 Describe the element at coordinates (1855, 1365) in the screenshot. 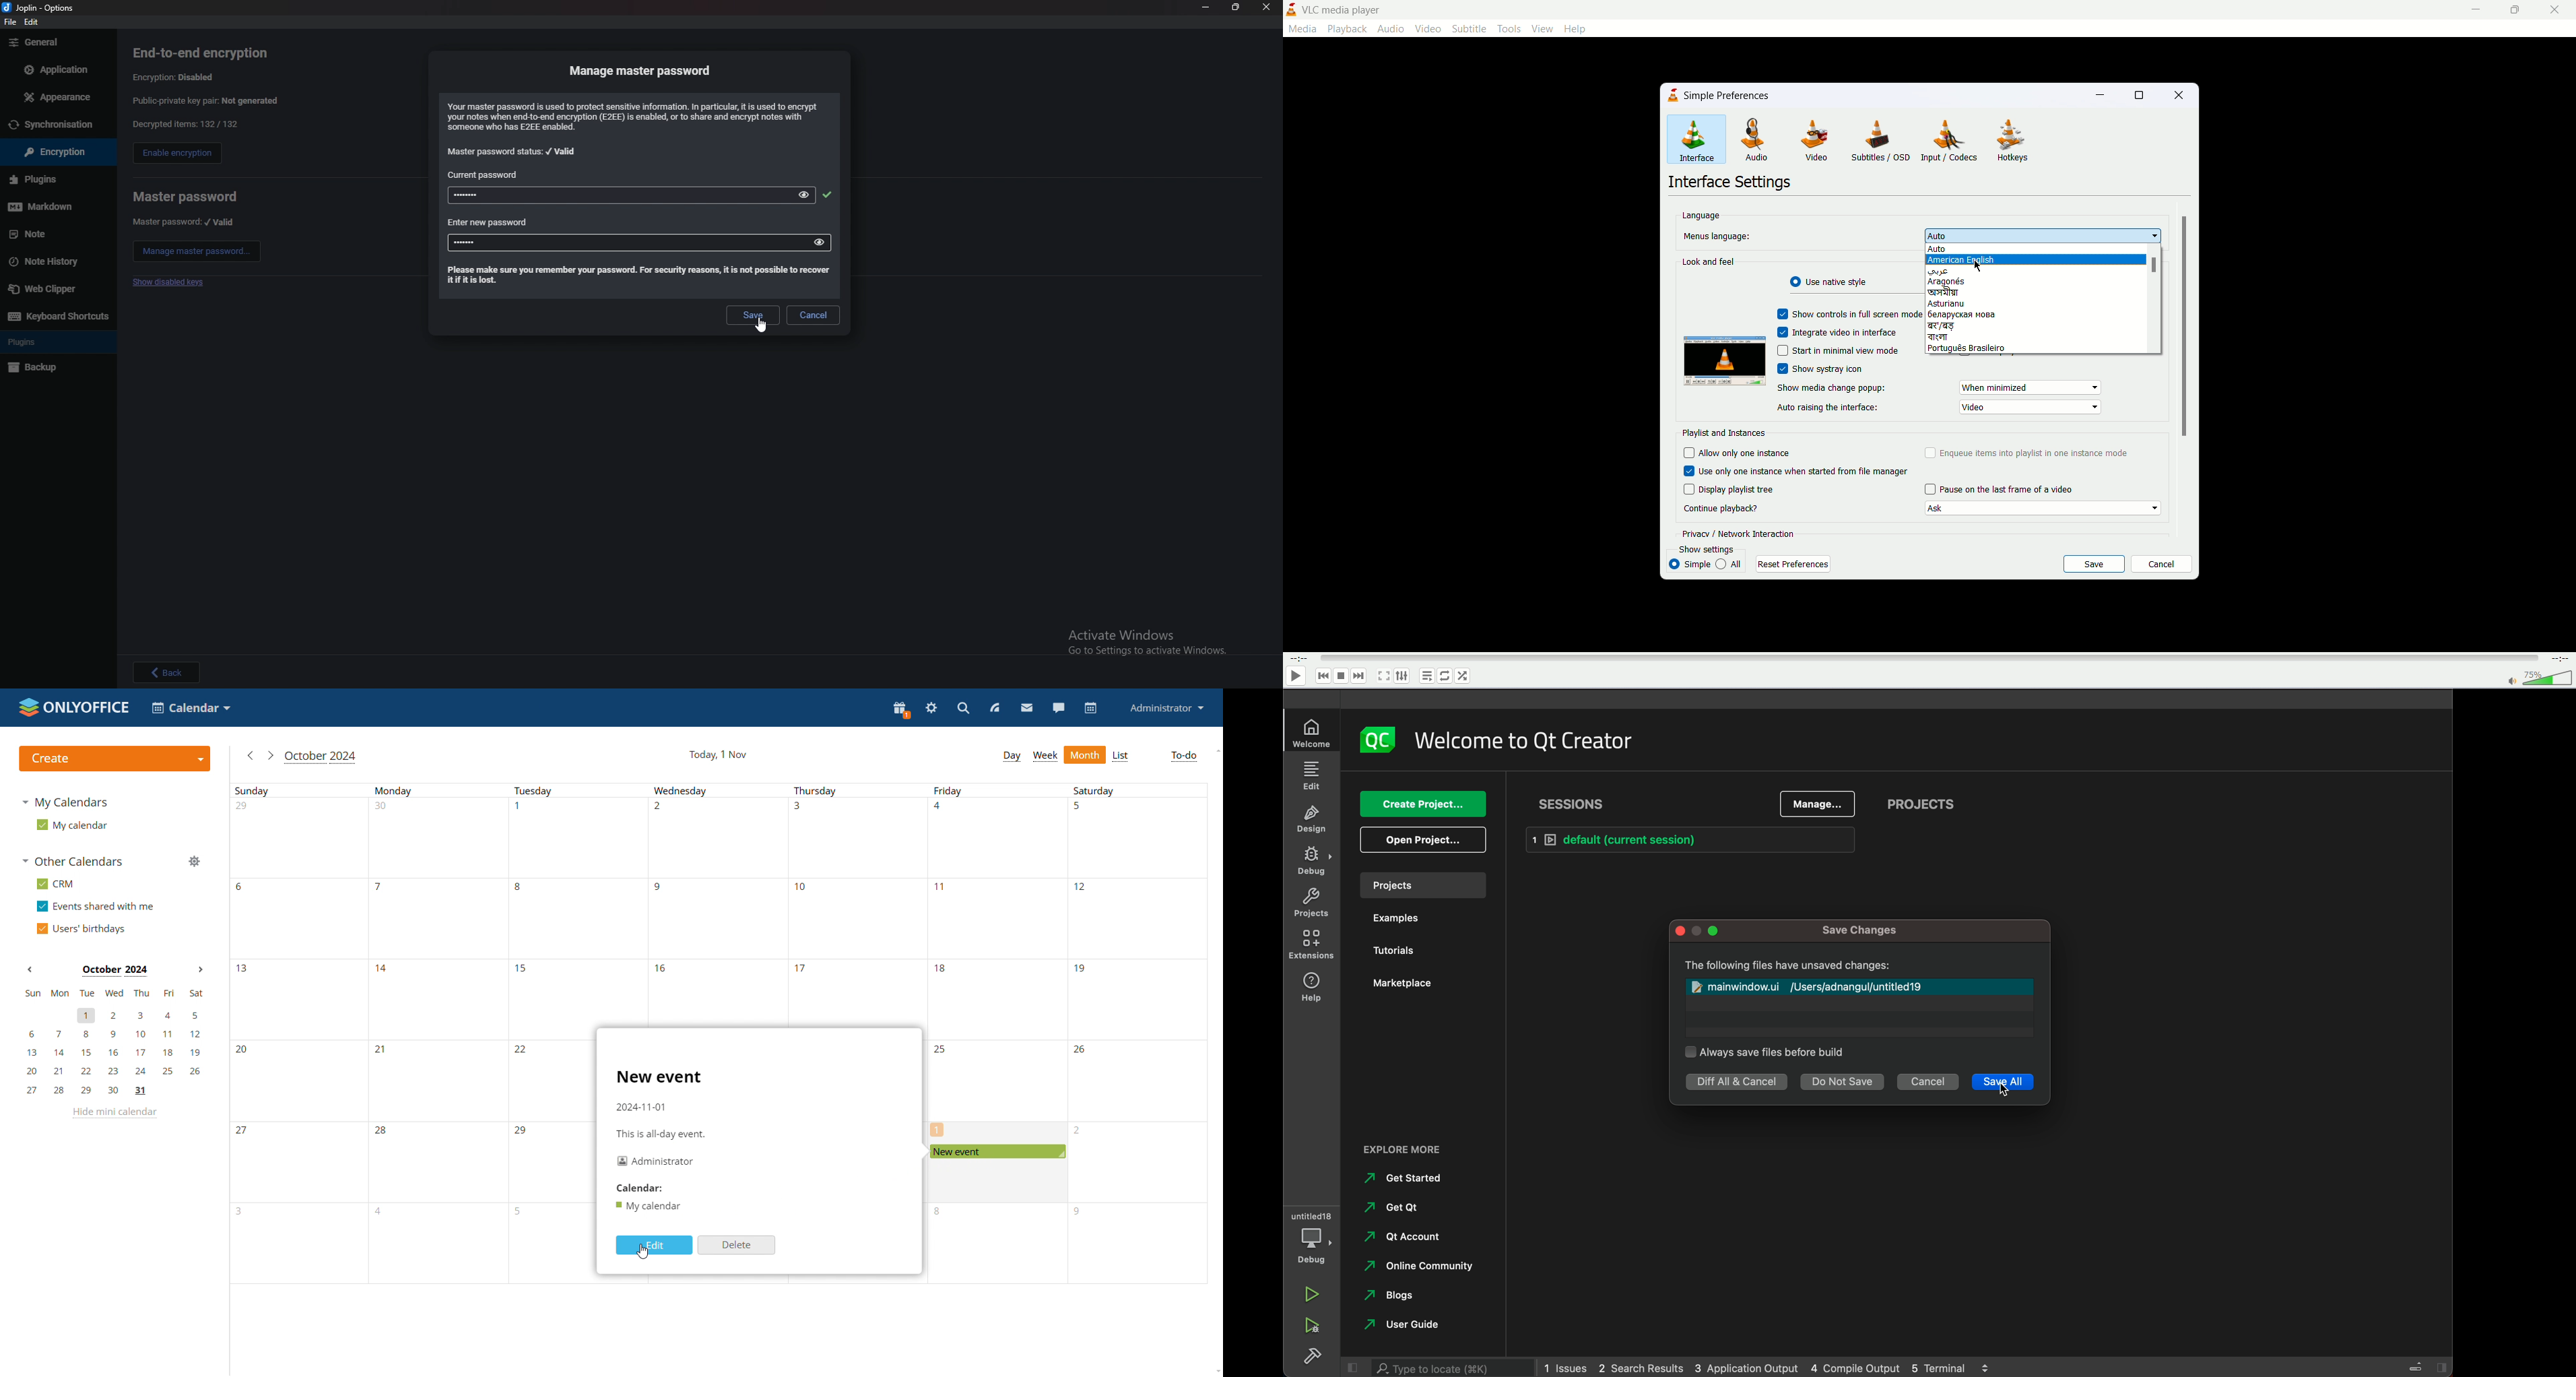

I see `4 compile output` at that location.